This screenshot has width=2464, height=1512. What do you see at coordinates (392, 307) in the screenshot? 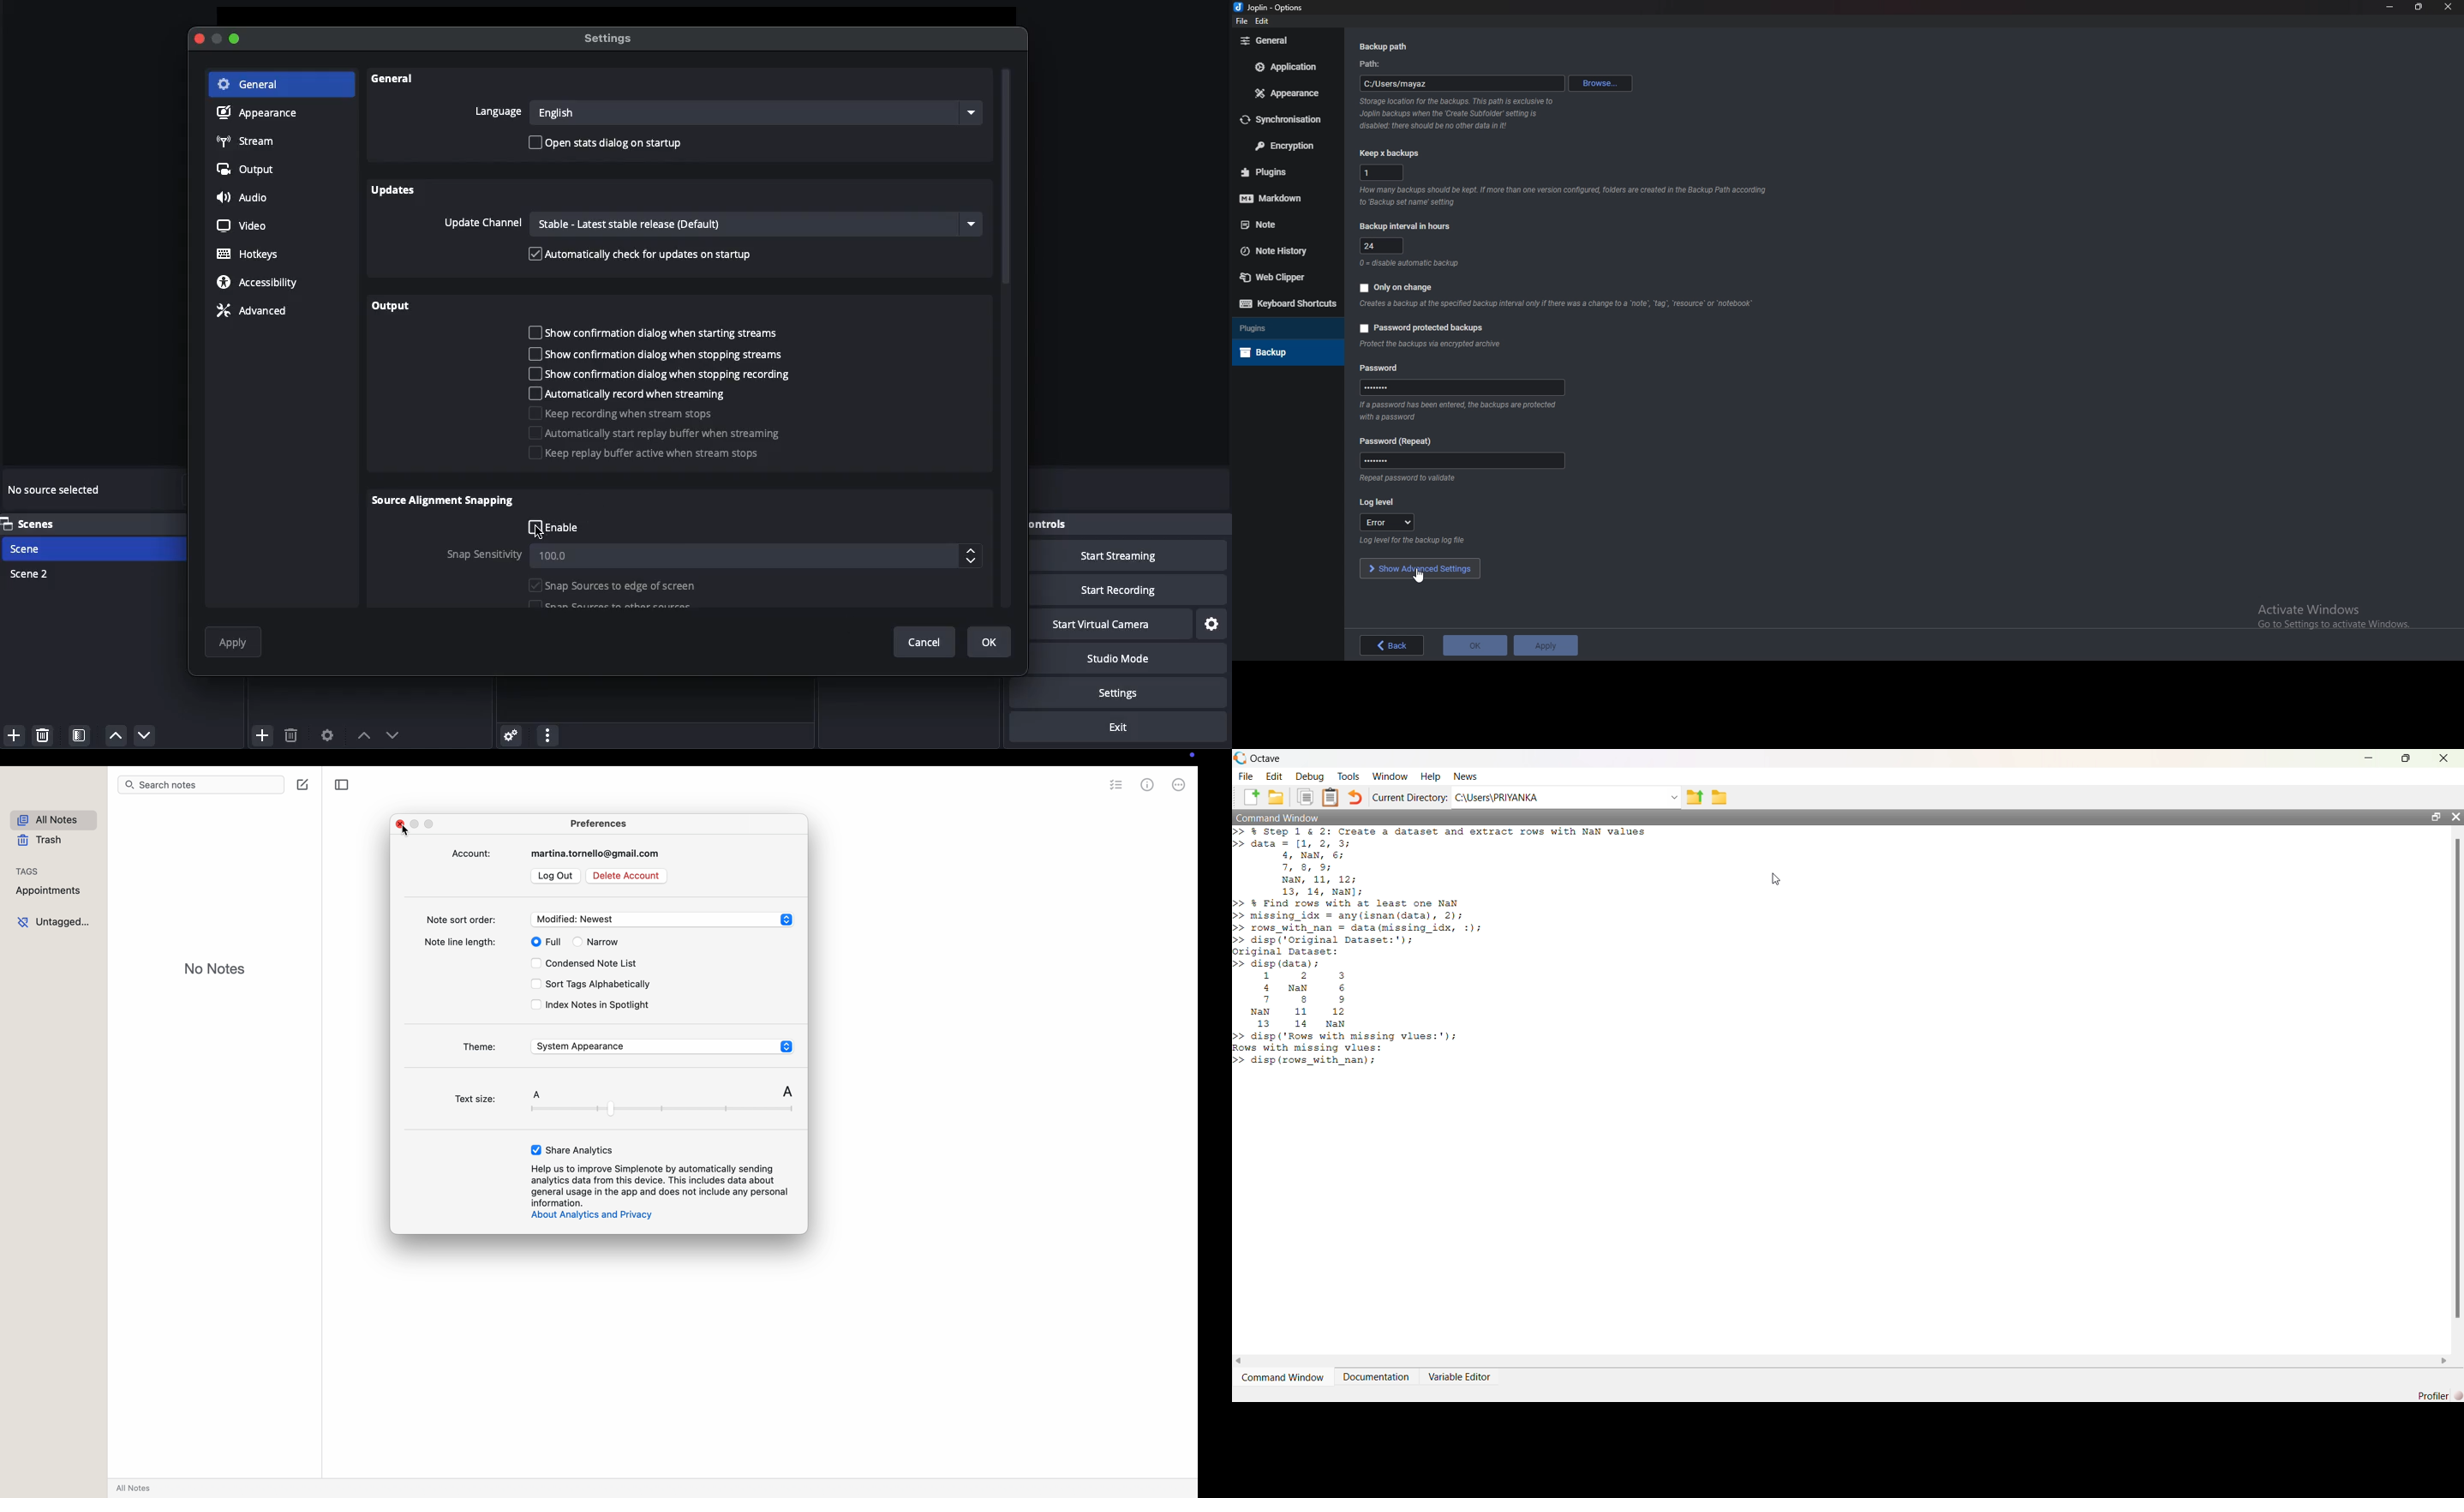
I see `Output` at bounding box center [392, 307].